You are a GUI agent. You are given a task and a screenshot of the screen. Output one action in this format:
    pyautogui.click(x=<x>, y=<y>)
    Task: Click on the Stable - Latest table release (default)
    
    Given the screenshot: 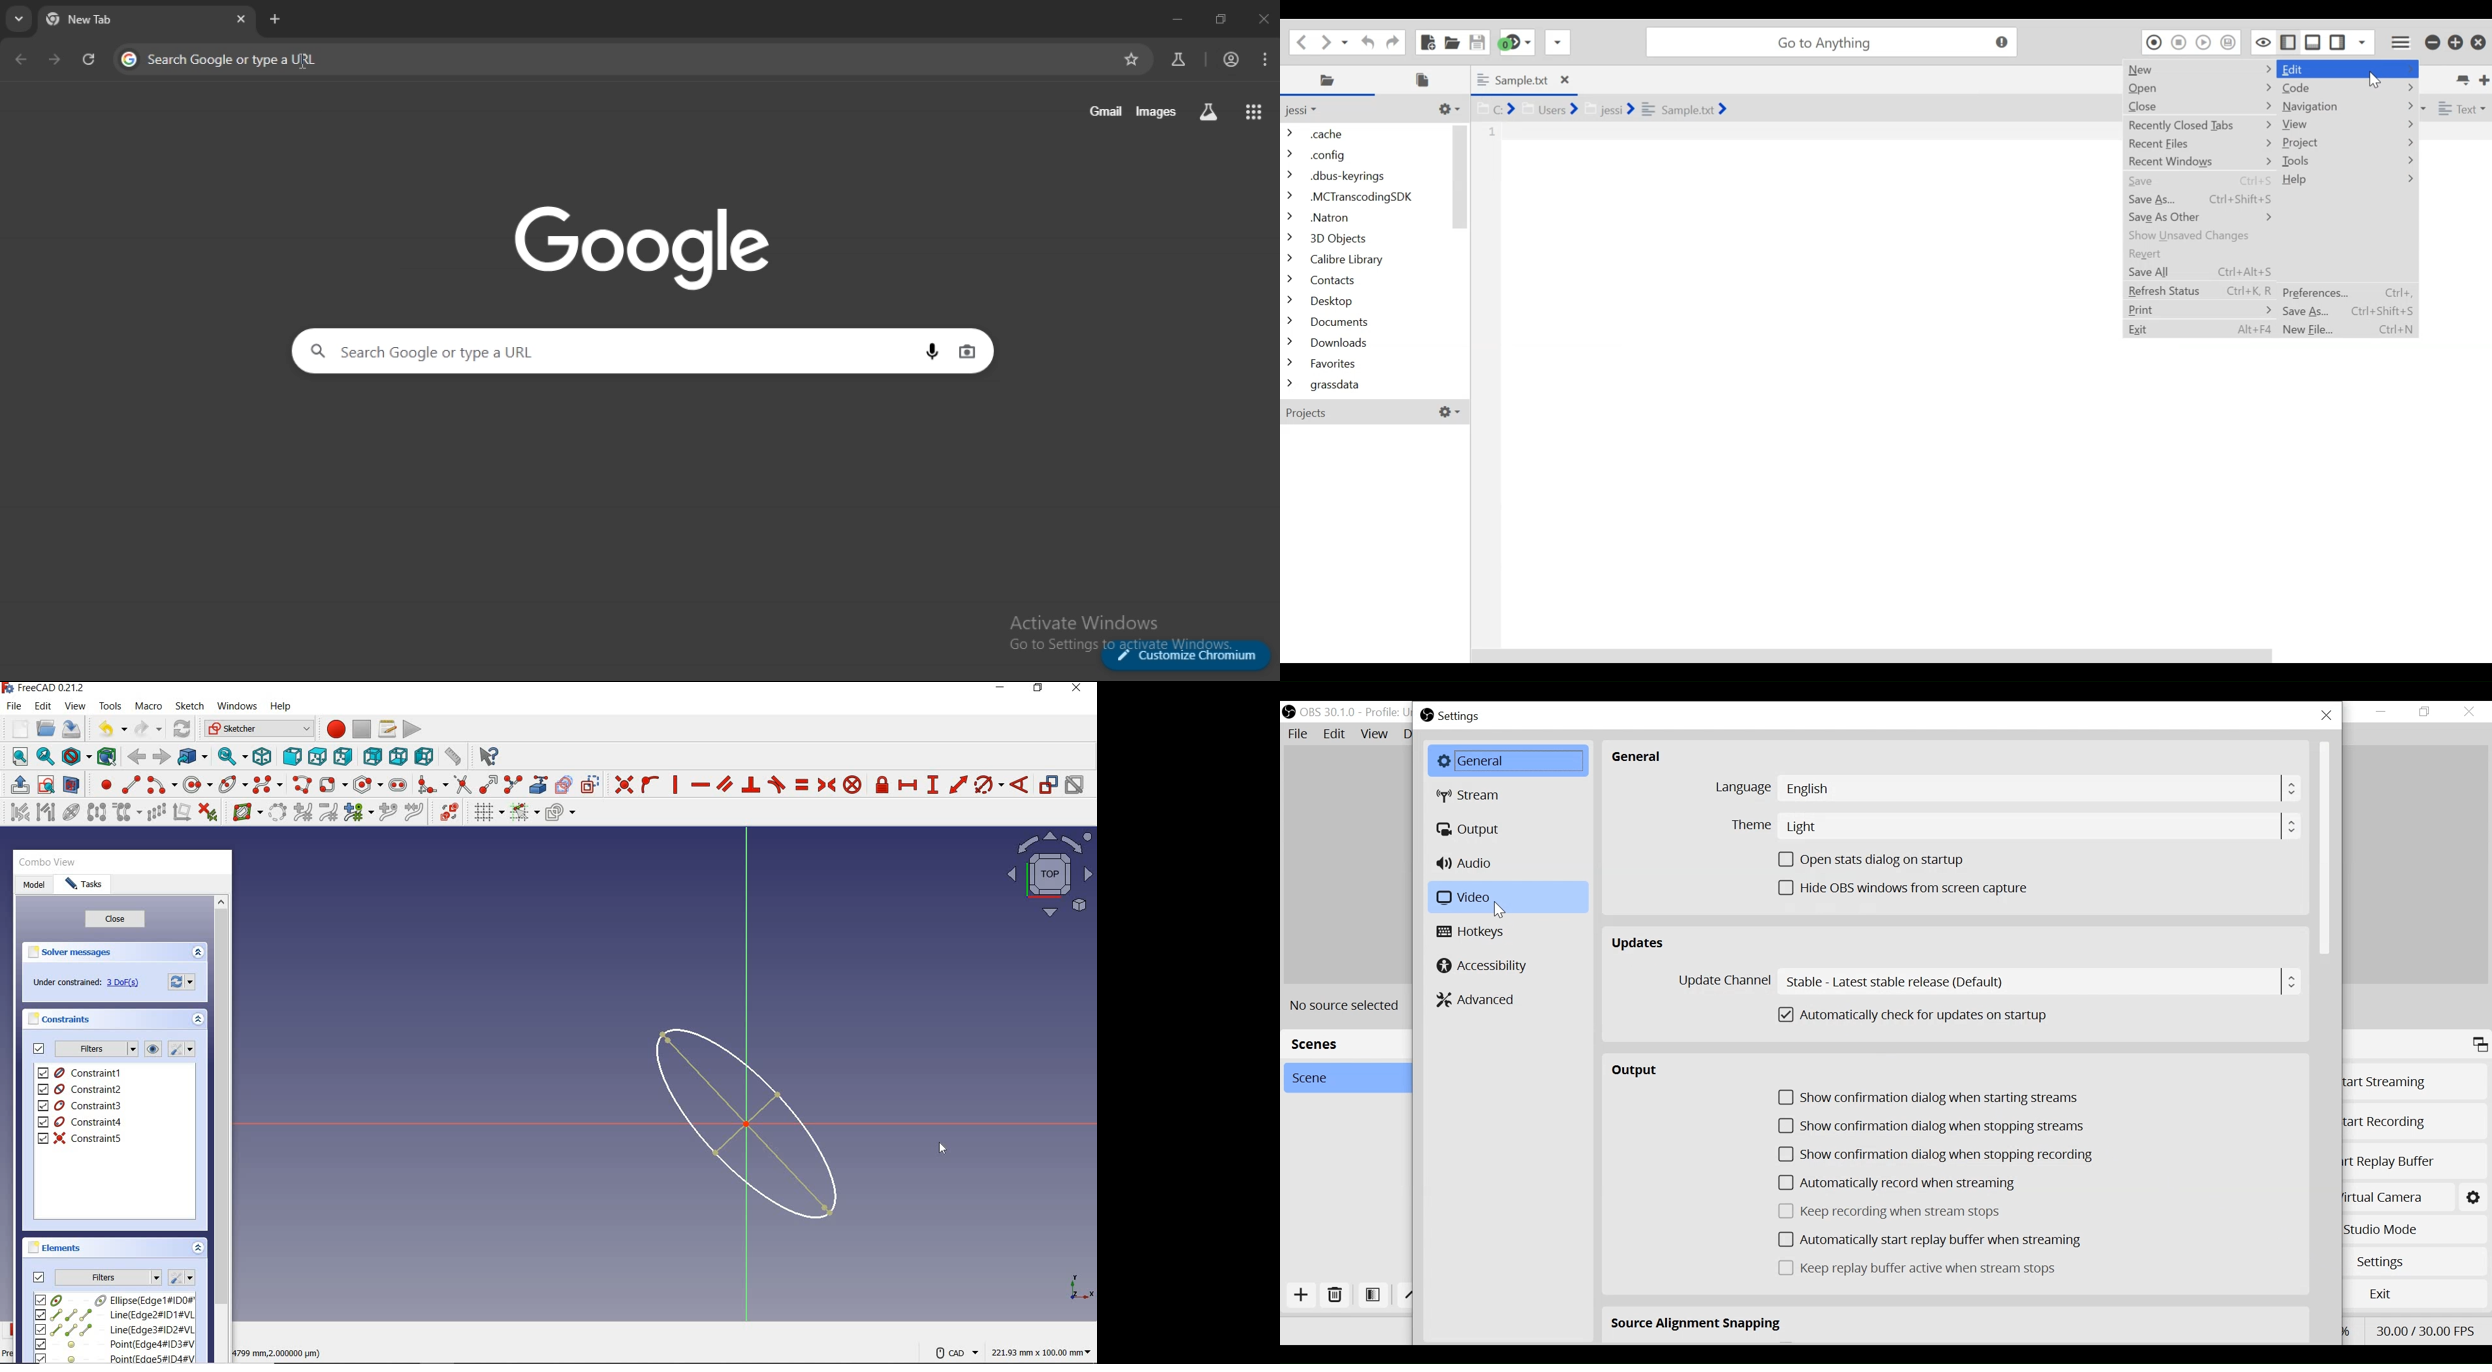 What is the action you would take?
    pyautogui.click(x=2042, y=982)
    